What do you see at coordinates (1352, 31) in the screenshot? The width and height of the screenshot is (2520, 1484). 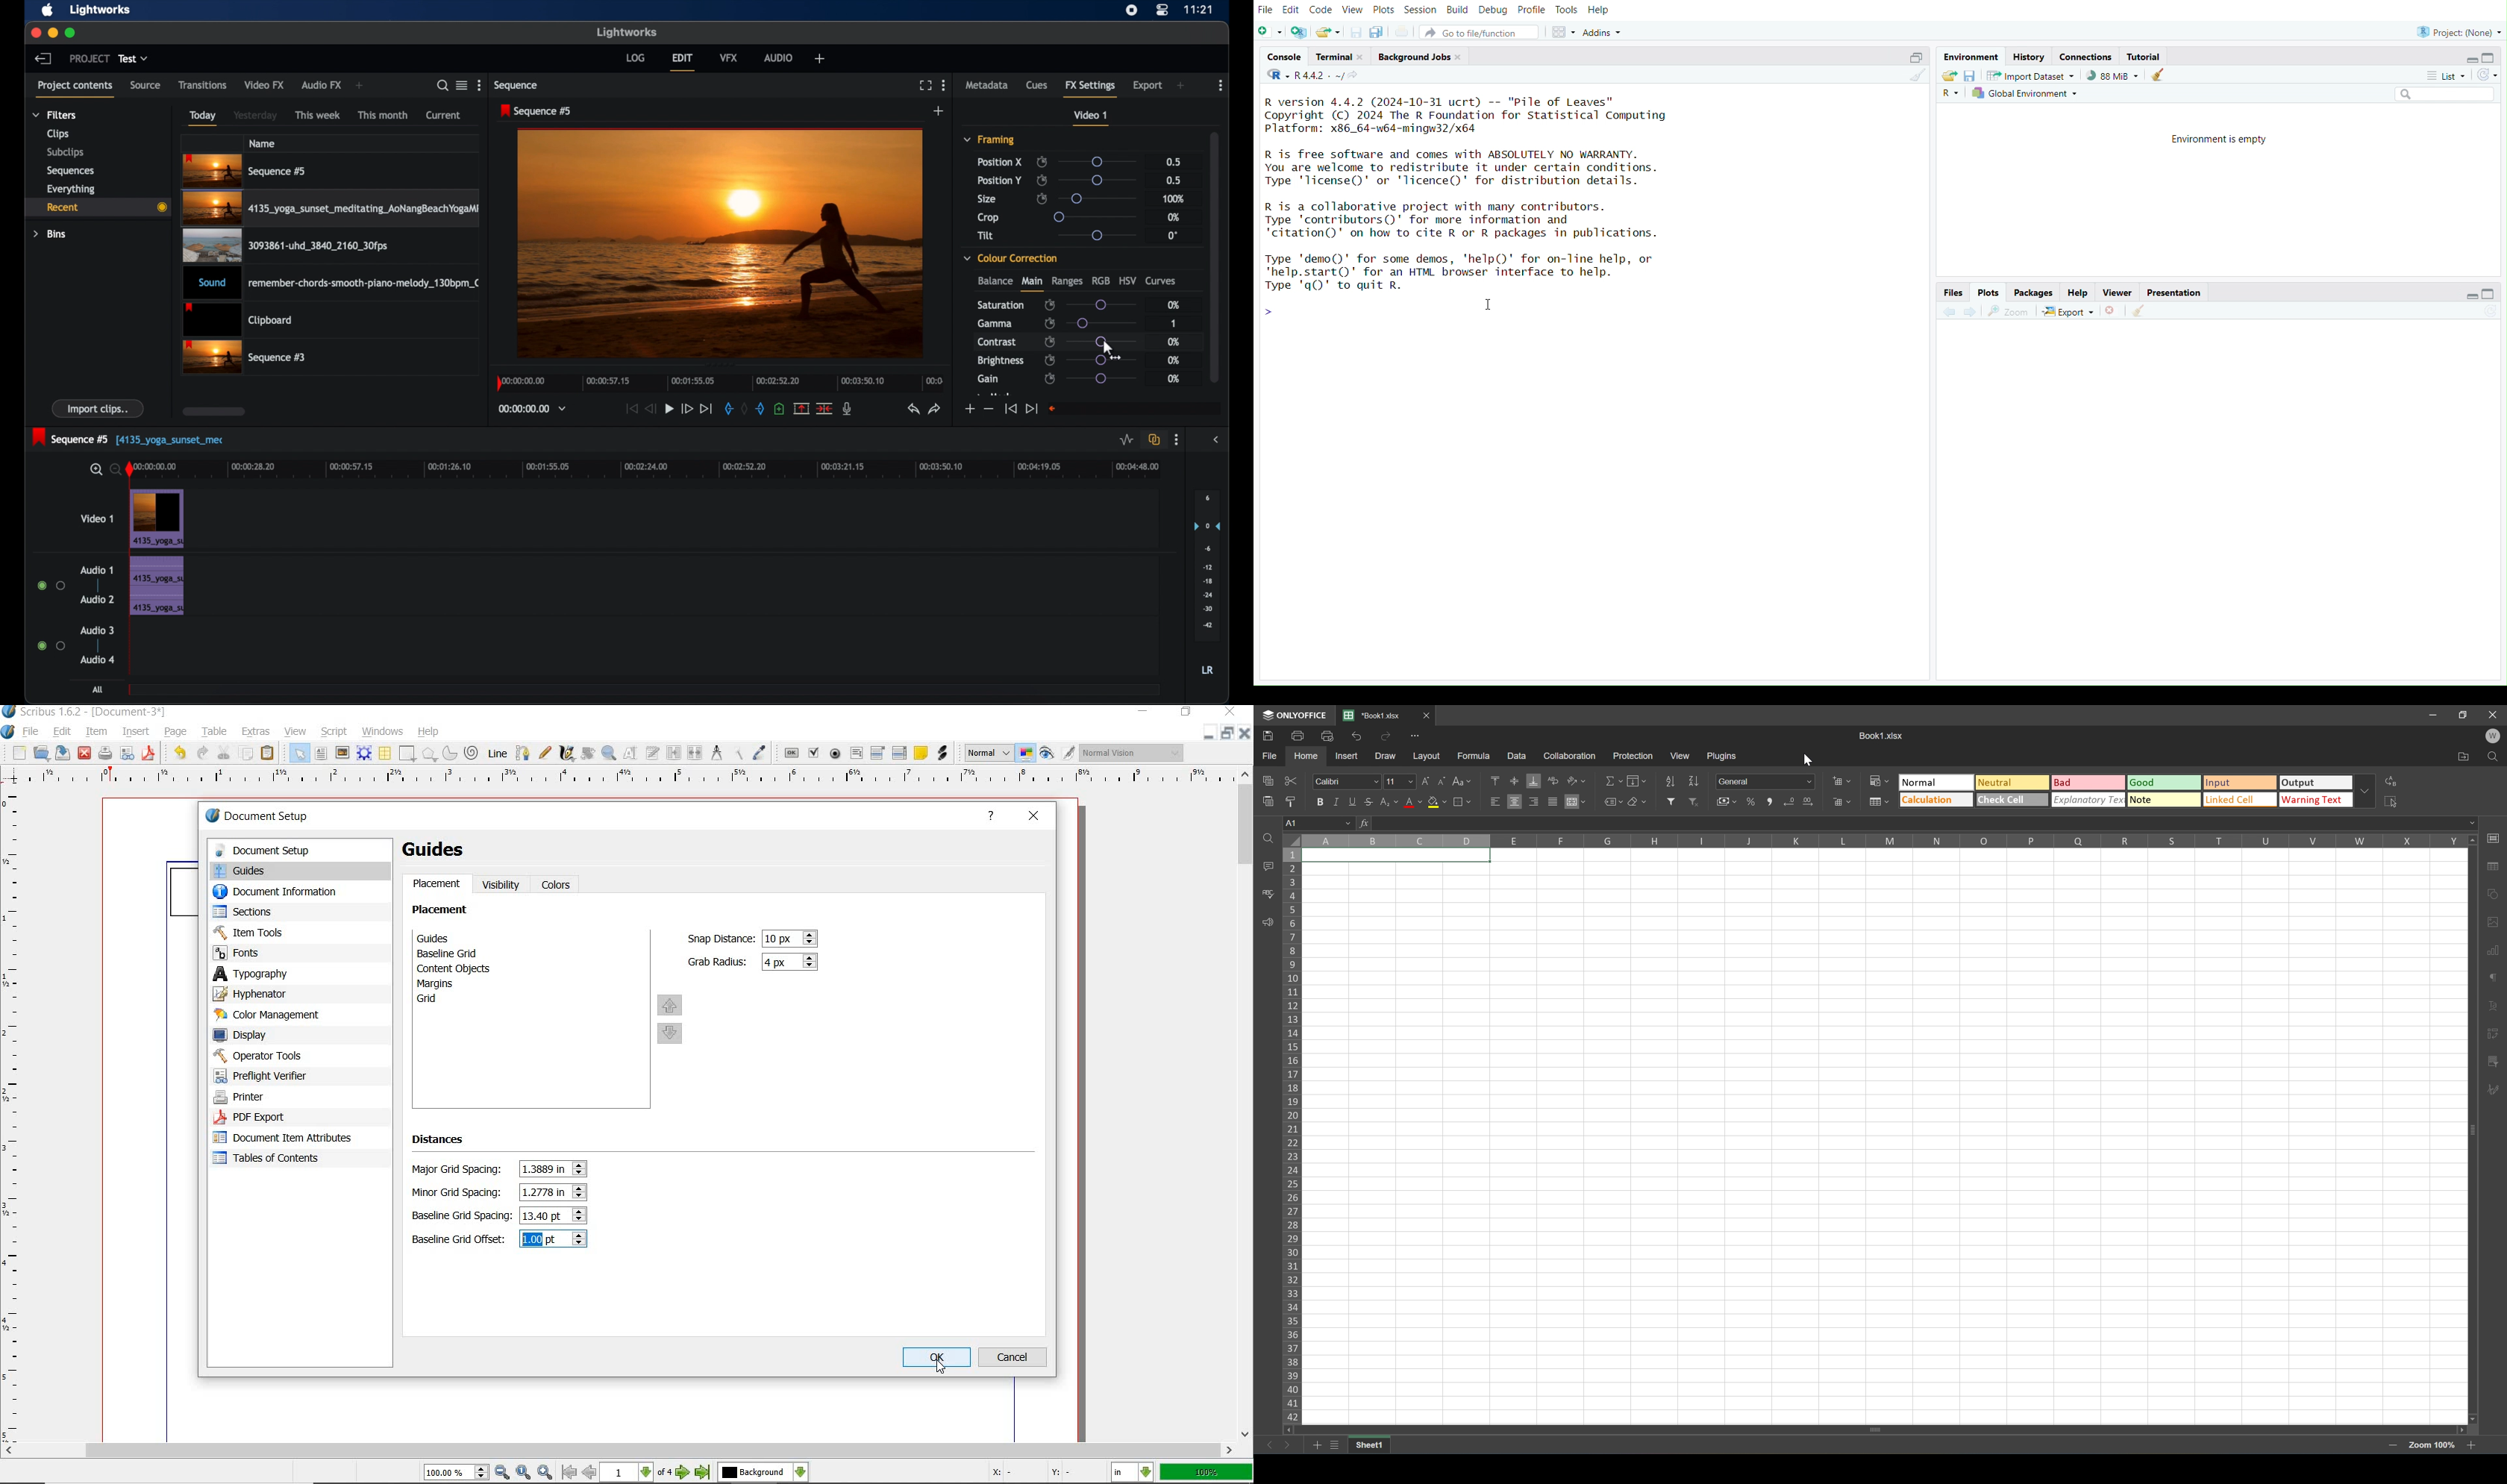 I see `Save current document (Ctrl + S)` at bounding box center [1352, 31].